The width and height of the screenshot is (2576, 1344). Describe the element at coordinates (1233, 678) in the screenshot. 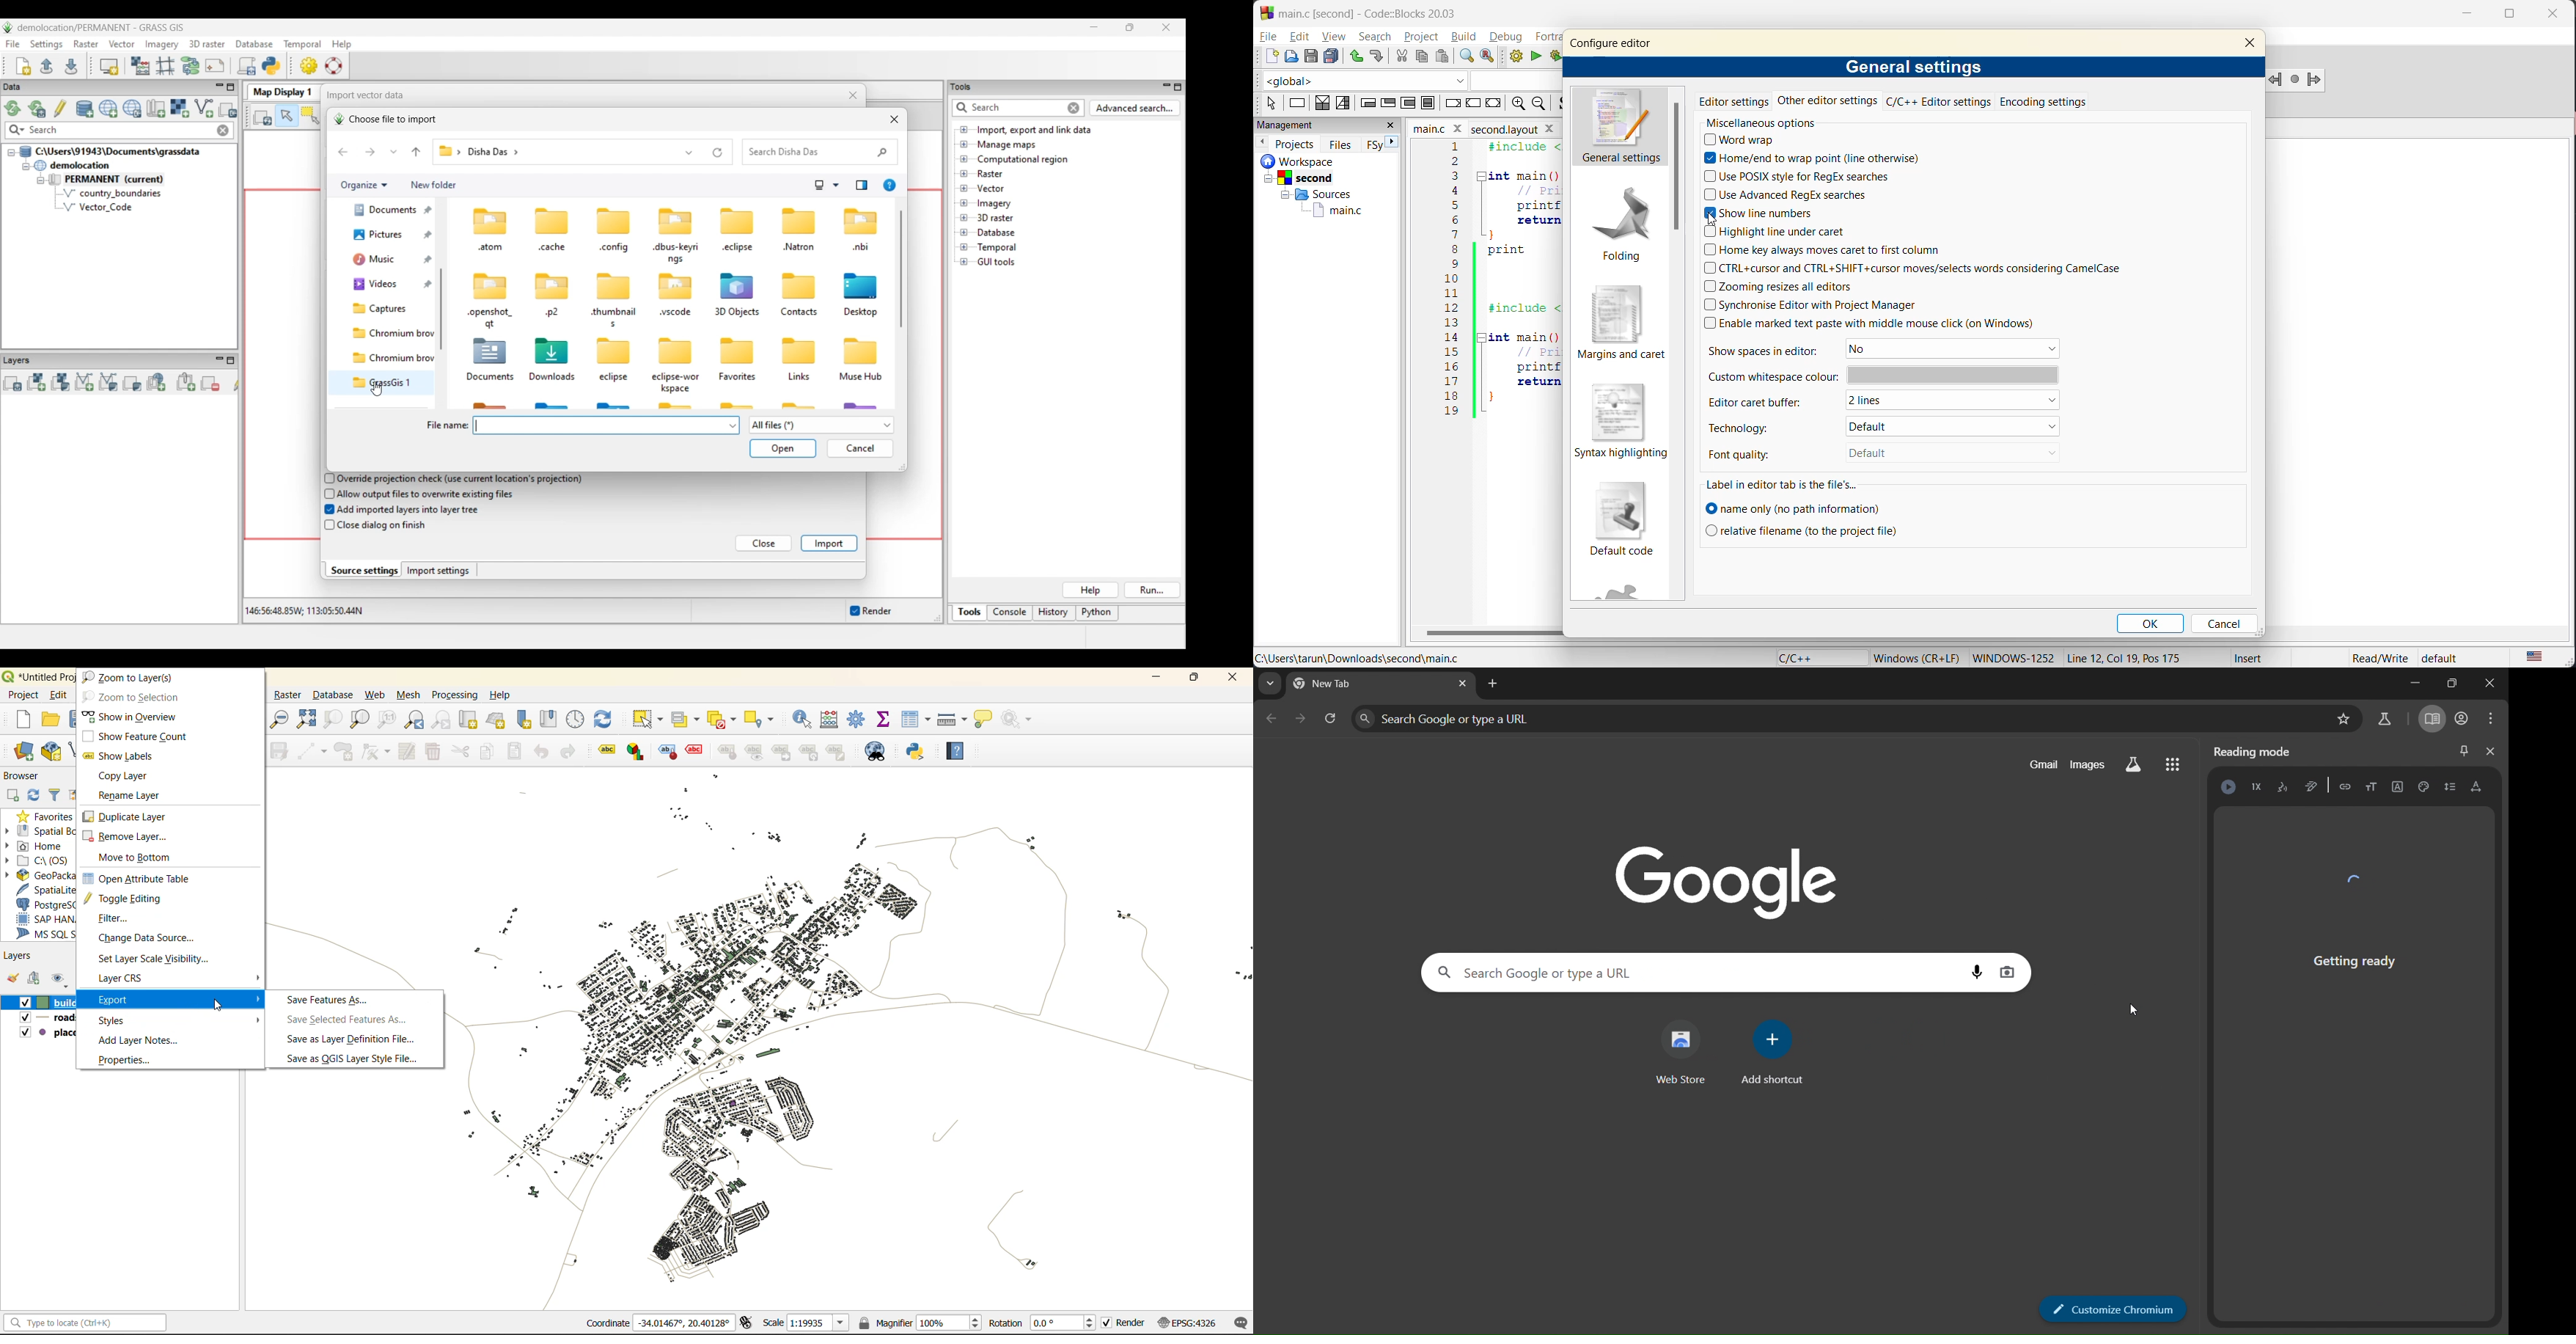

I see `close` at that location.